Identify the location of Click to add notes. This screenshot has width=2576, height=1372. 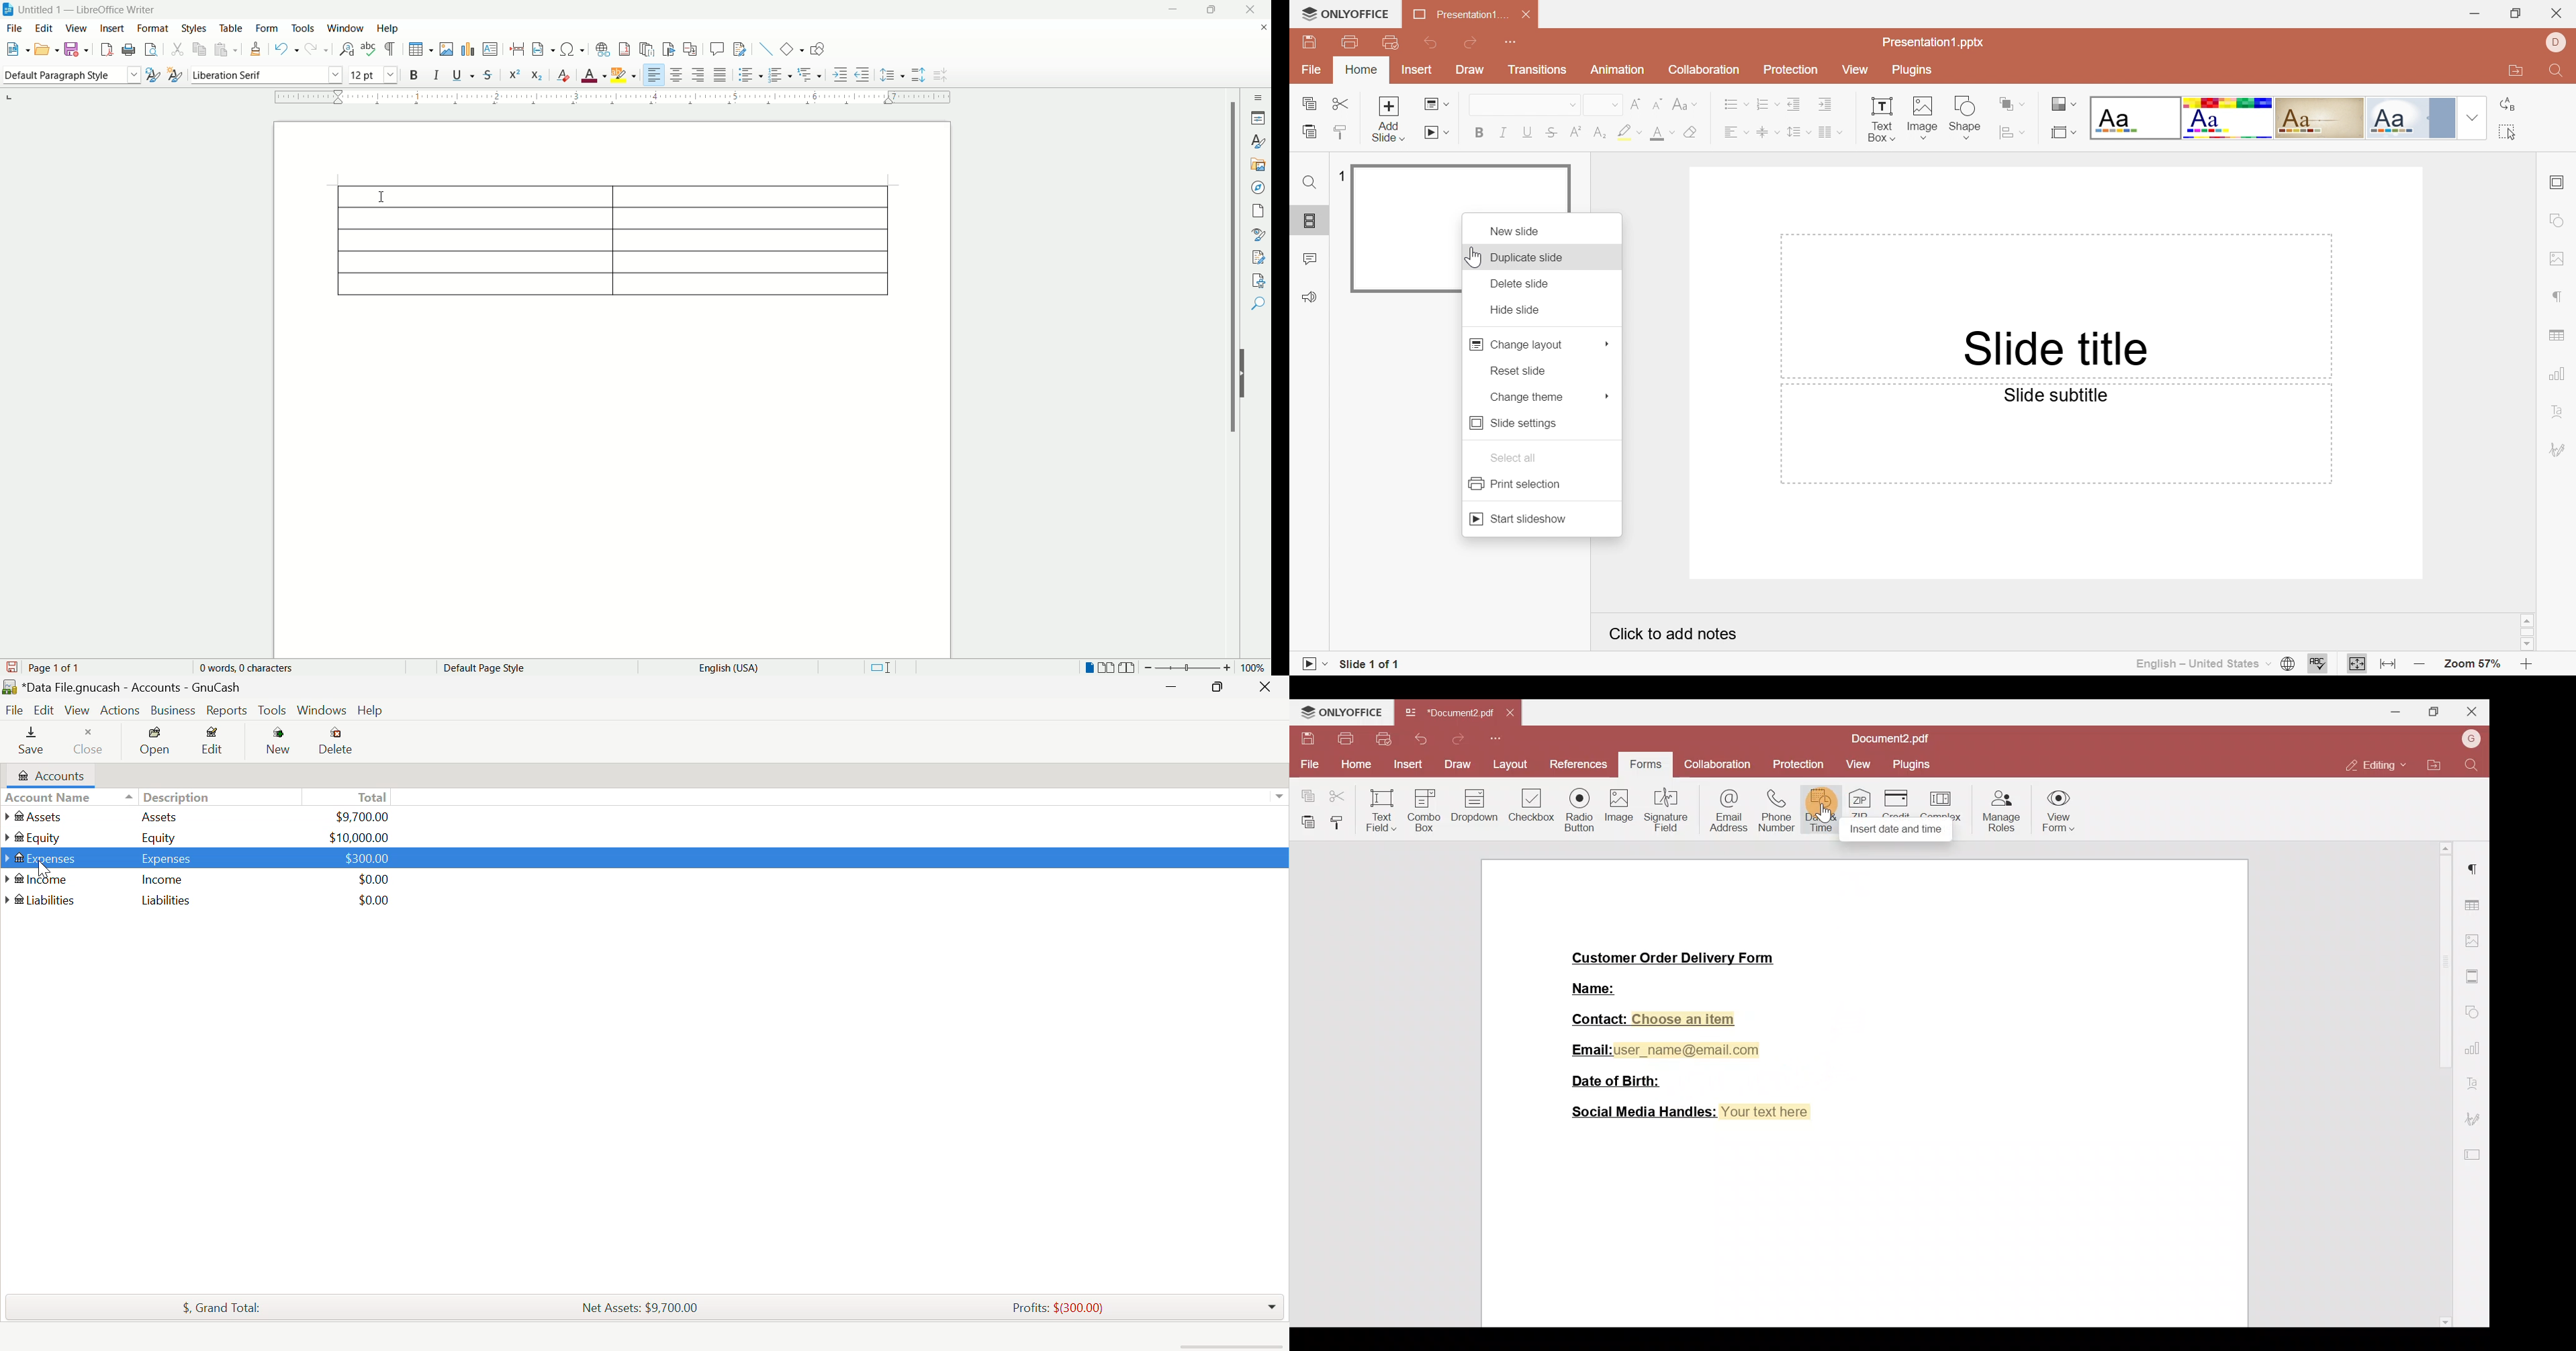
(1674, 633).